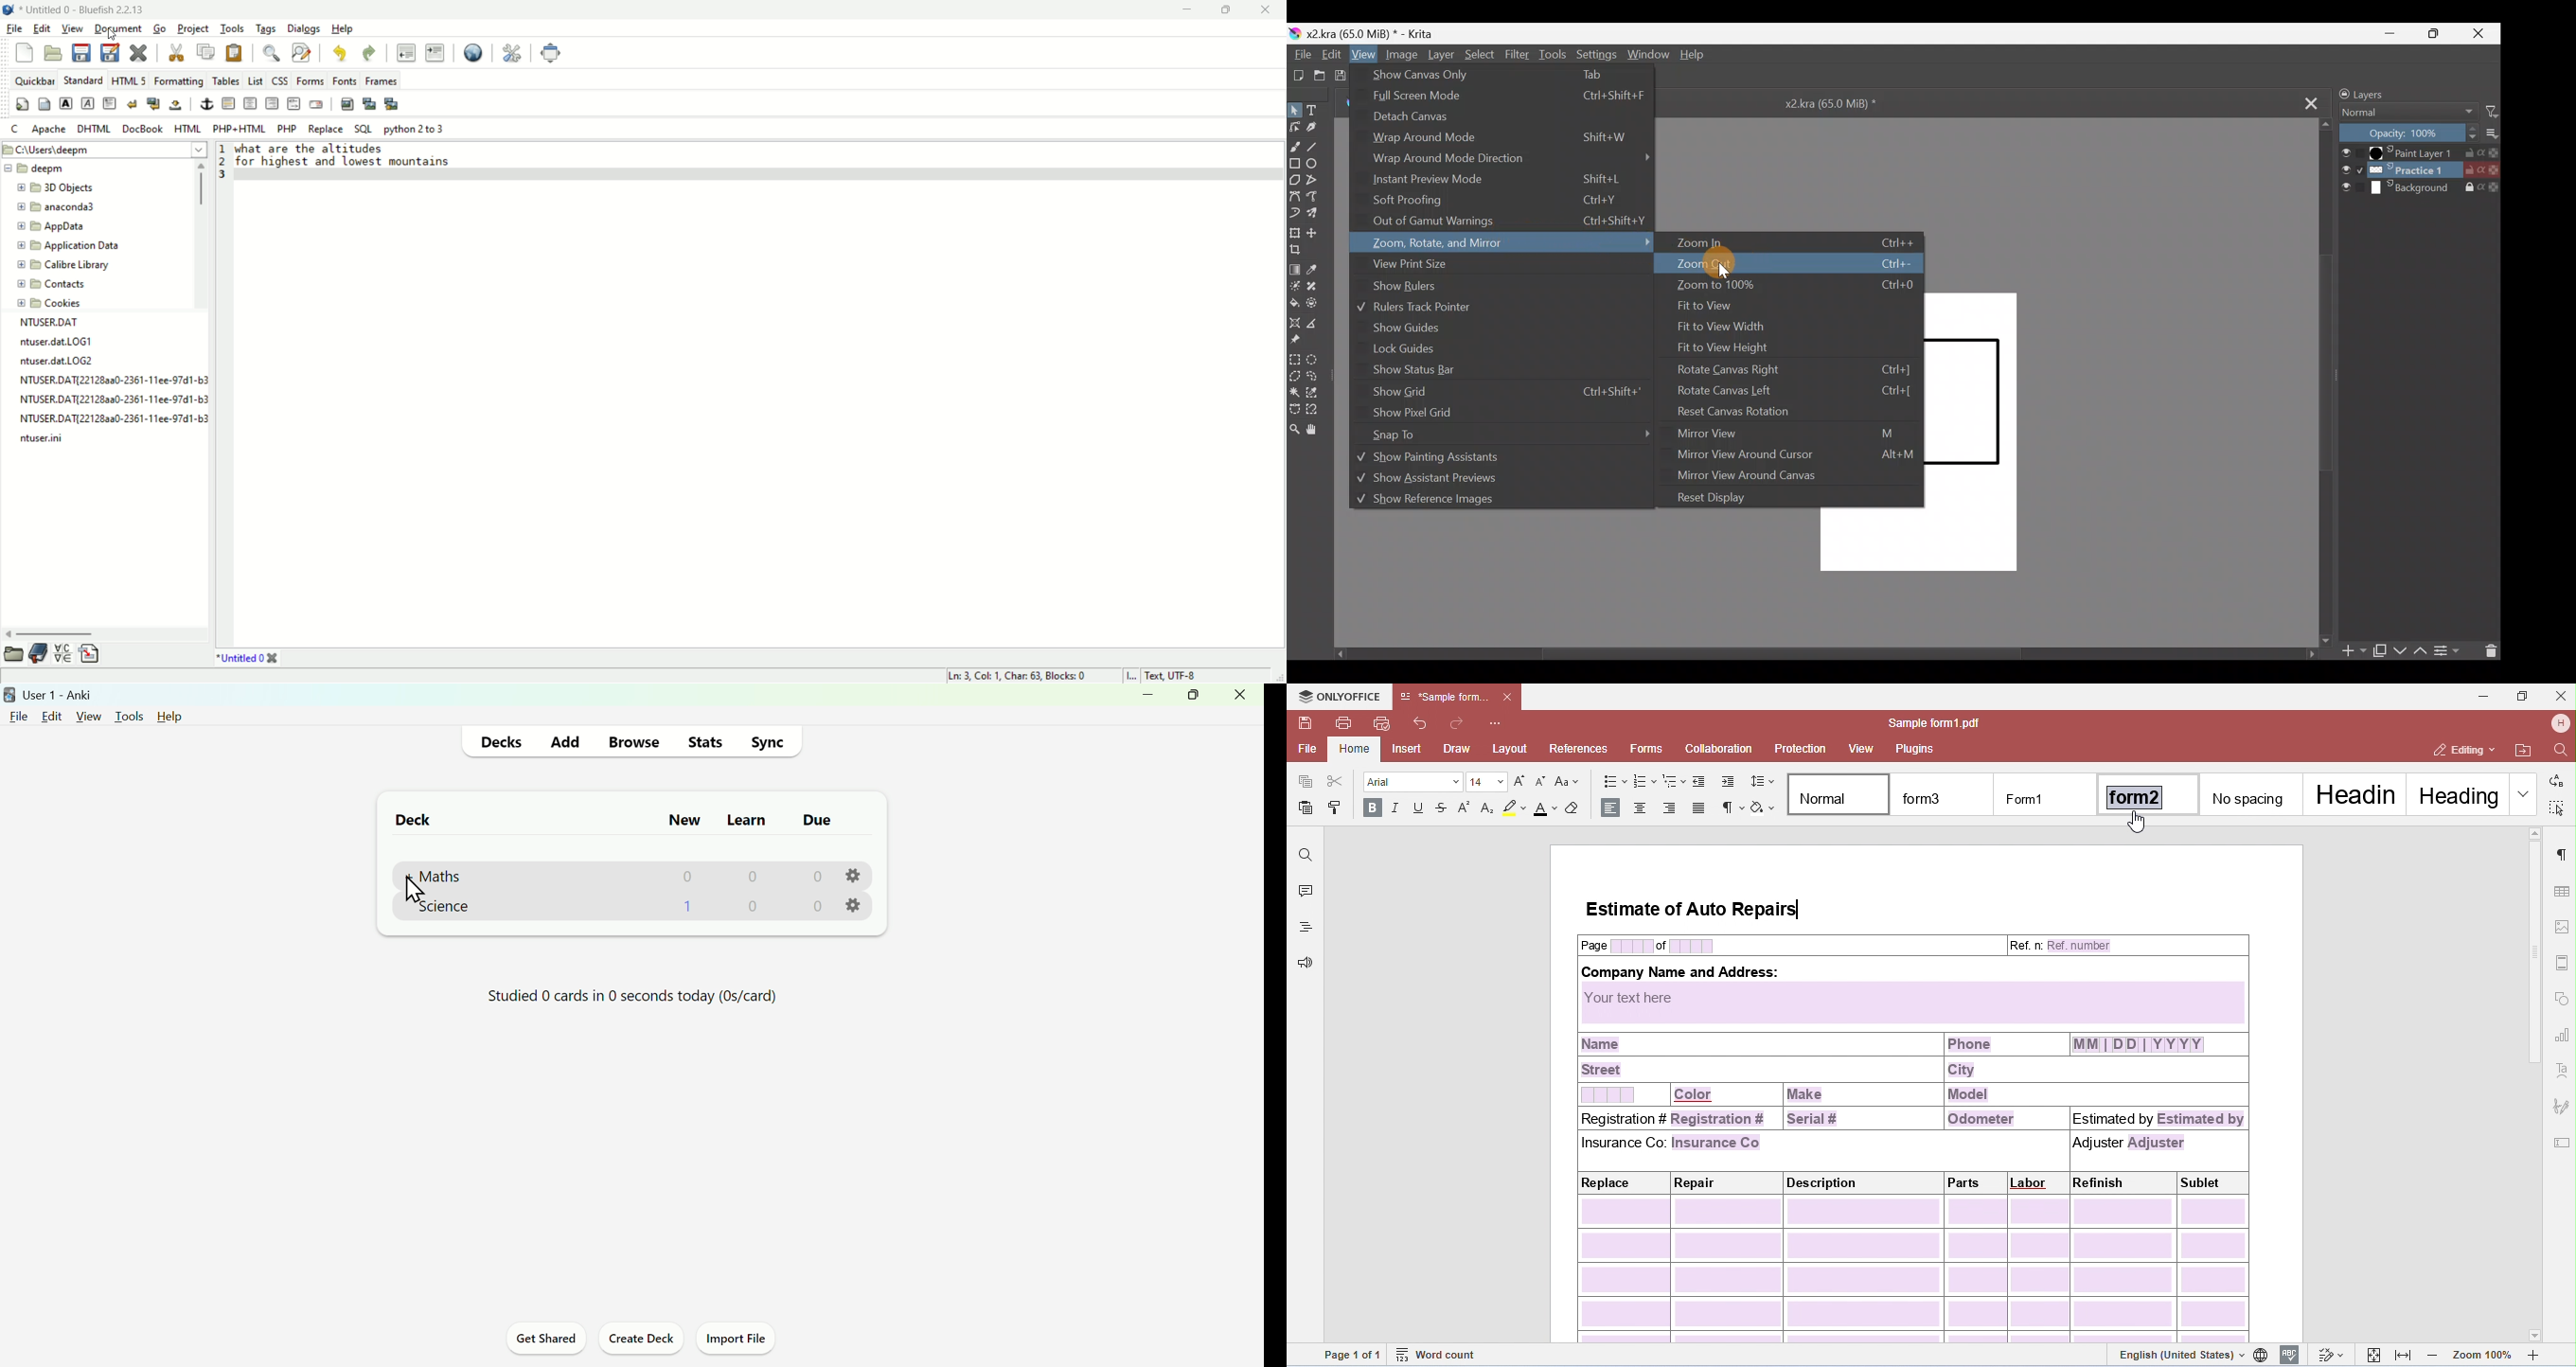 The height and width of the screenshot is (1372, 2576). I want to click on Help, so click(165, 715).